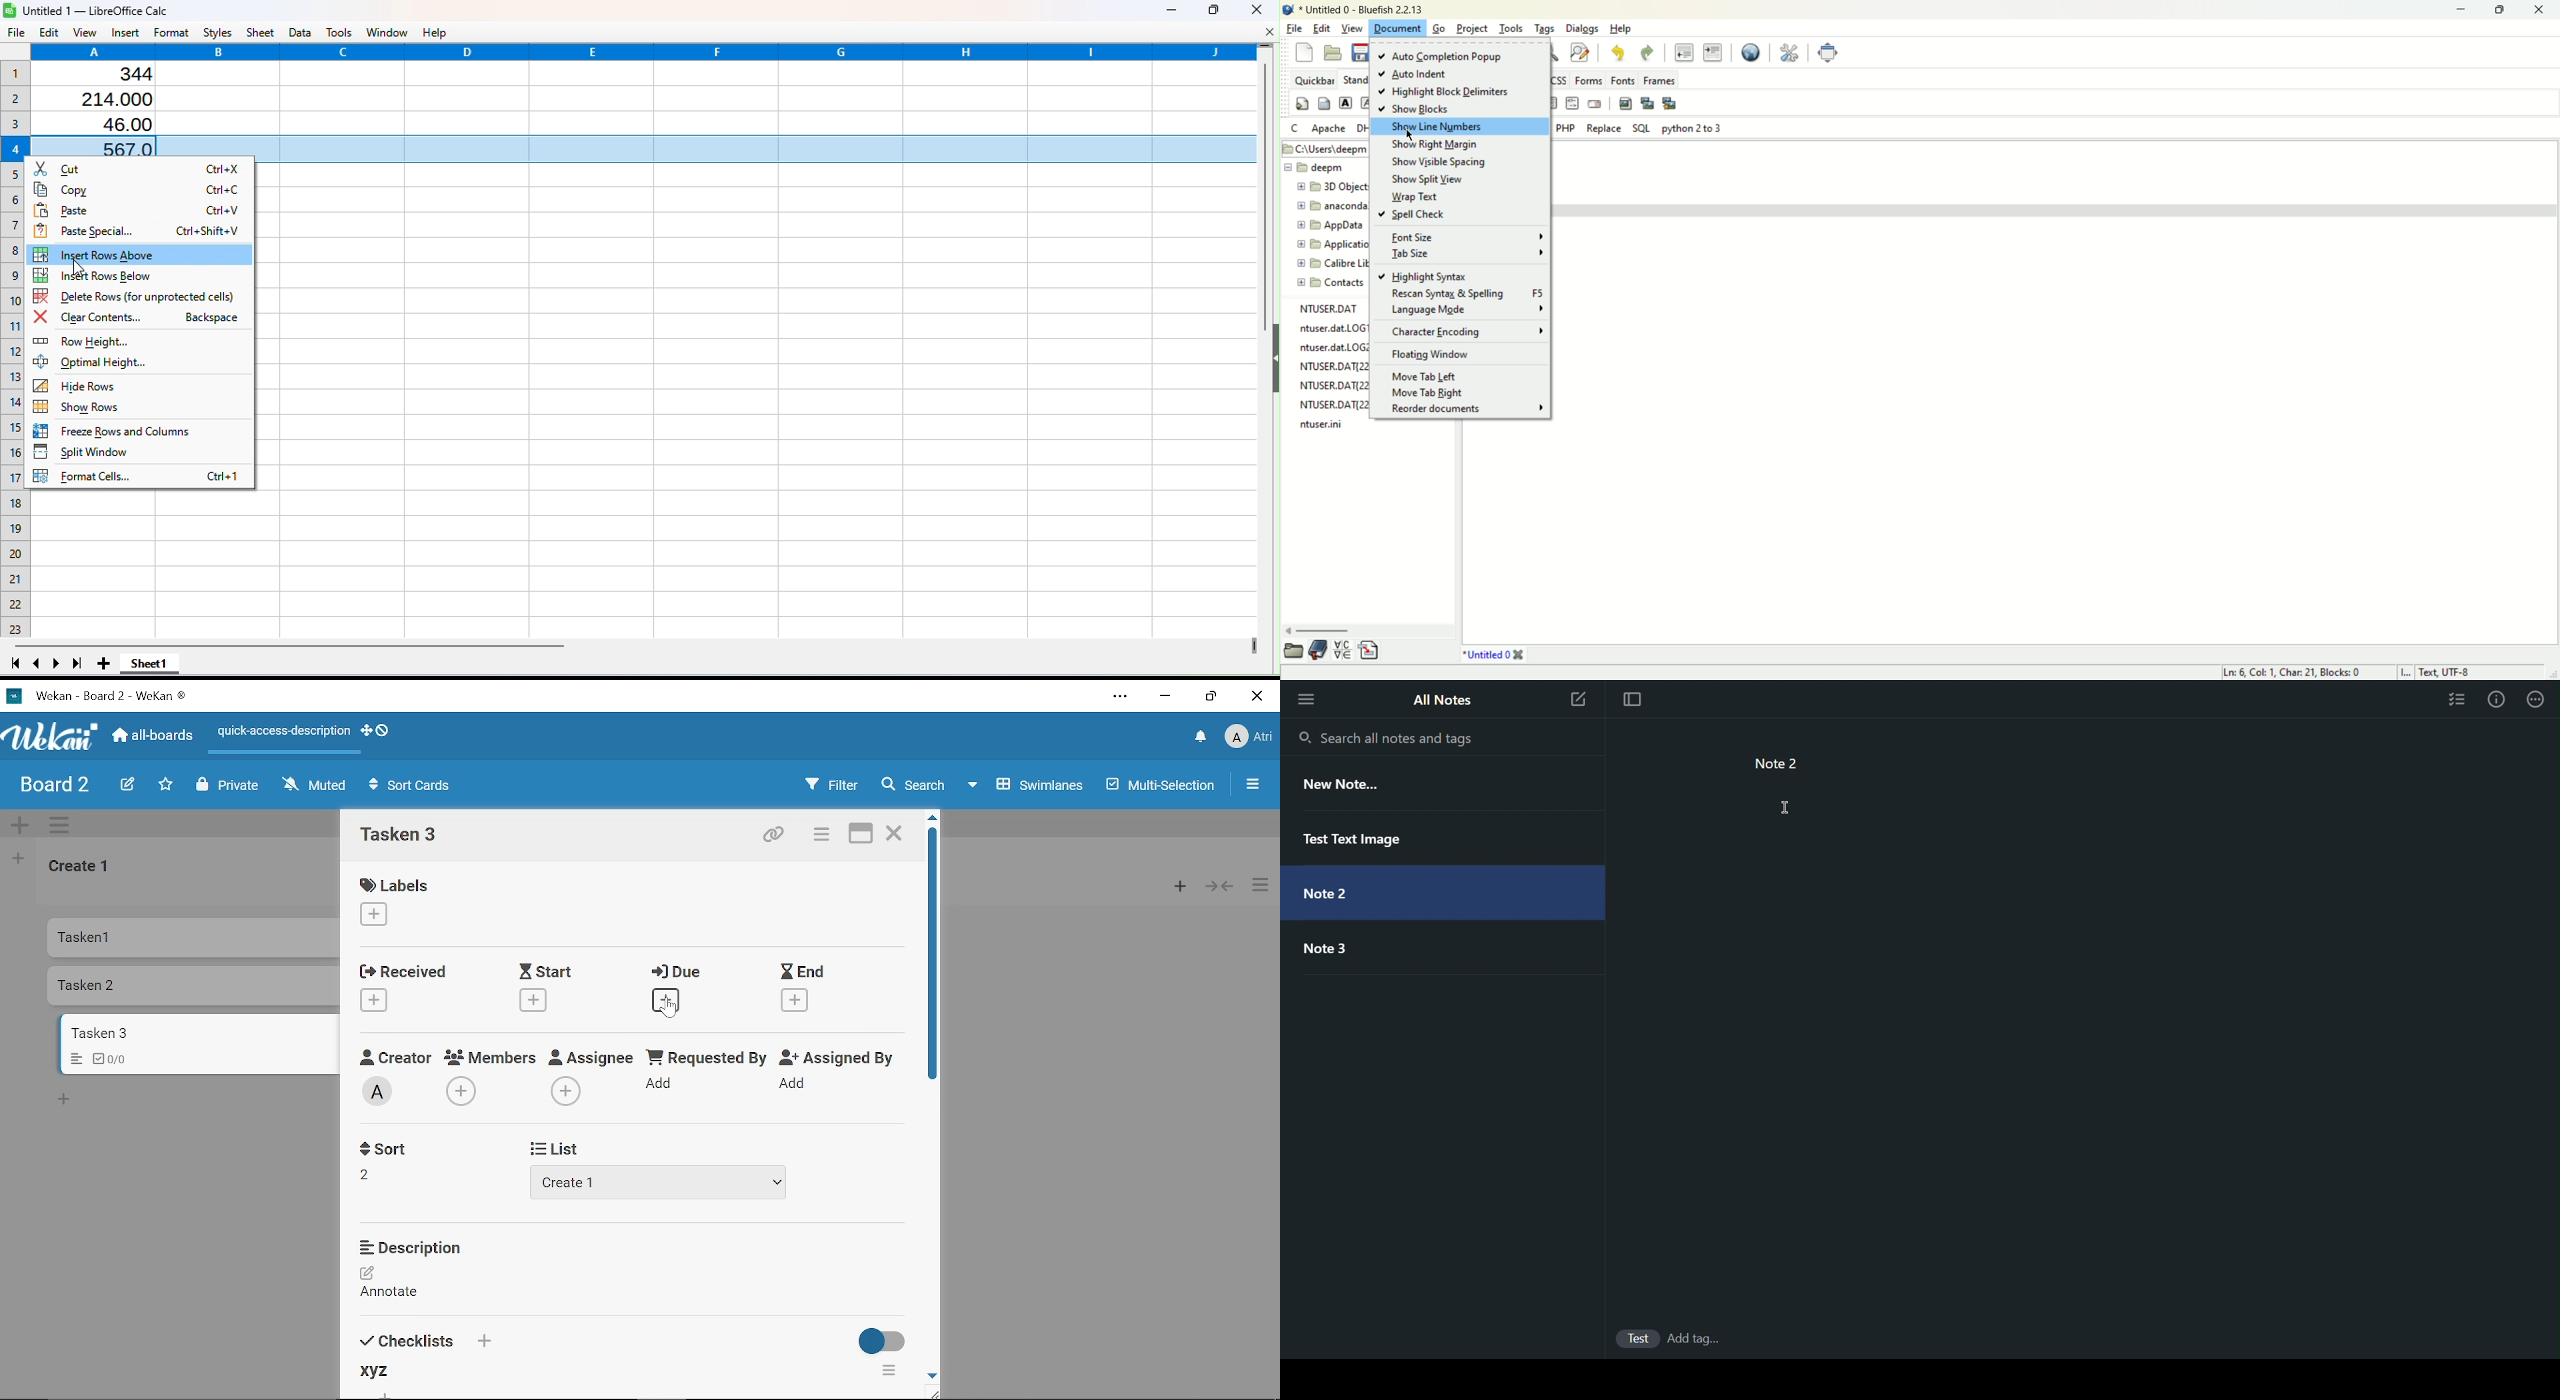  What do you see at coordinates (1427, 394) in the screenshot?
I see `move tab right` at bounding box center [1427, 394].